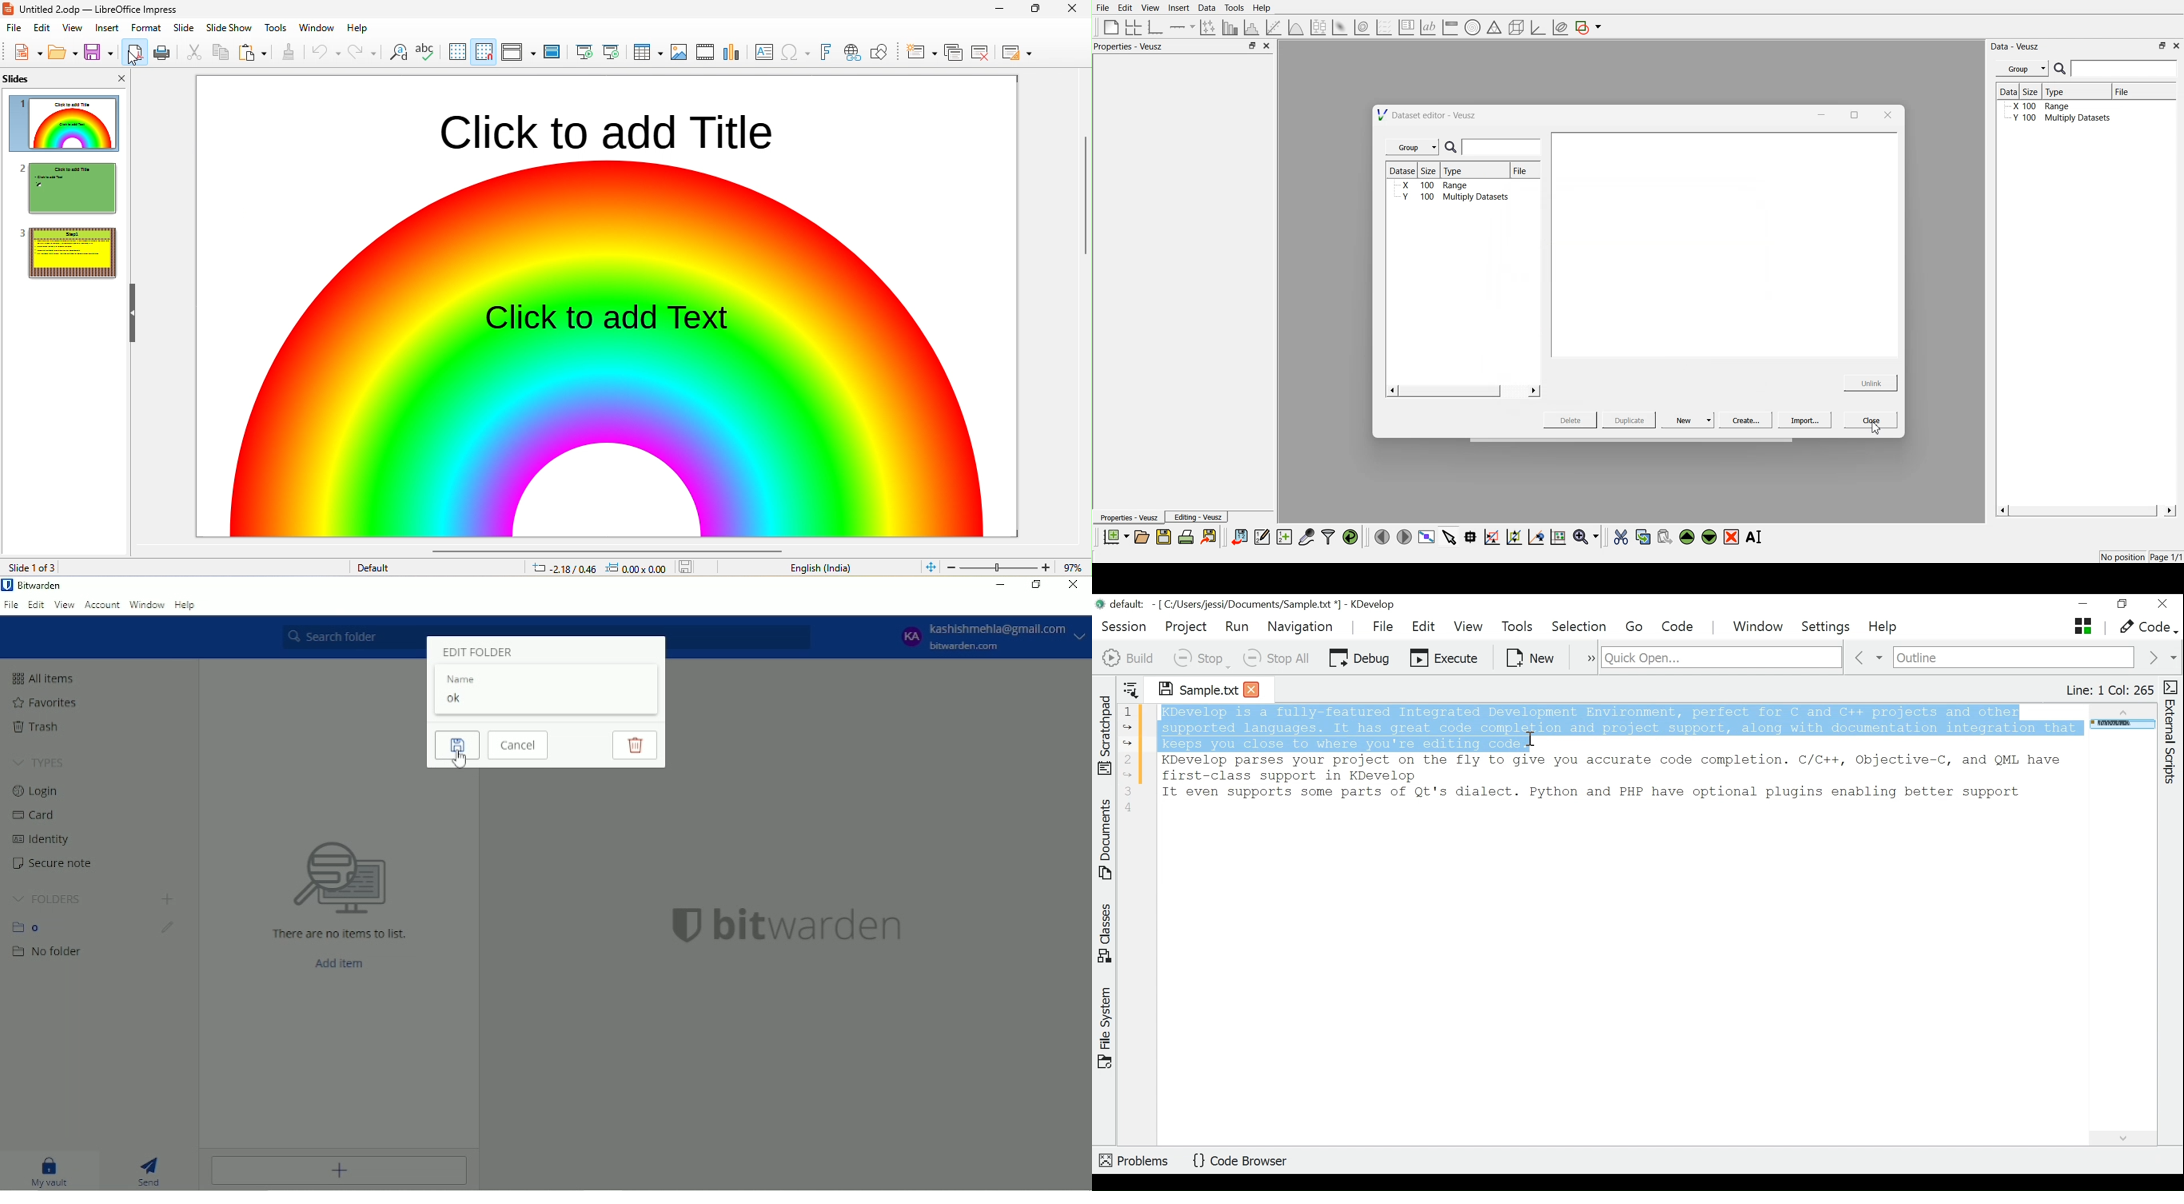  I want to click on maximise, so click(1851, 114).